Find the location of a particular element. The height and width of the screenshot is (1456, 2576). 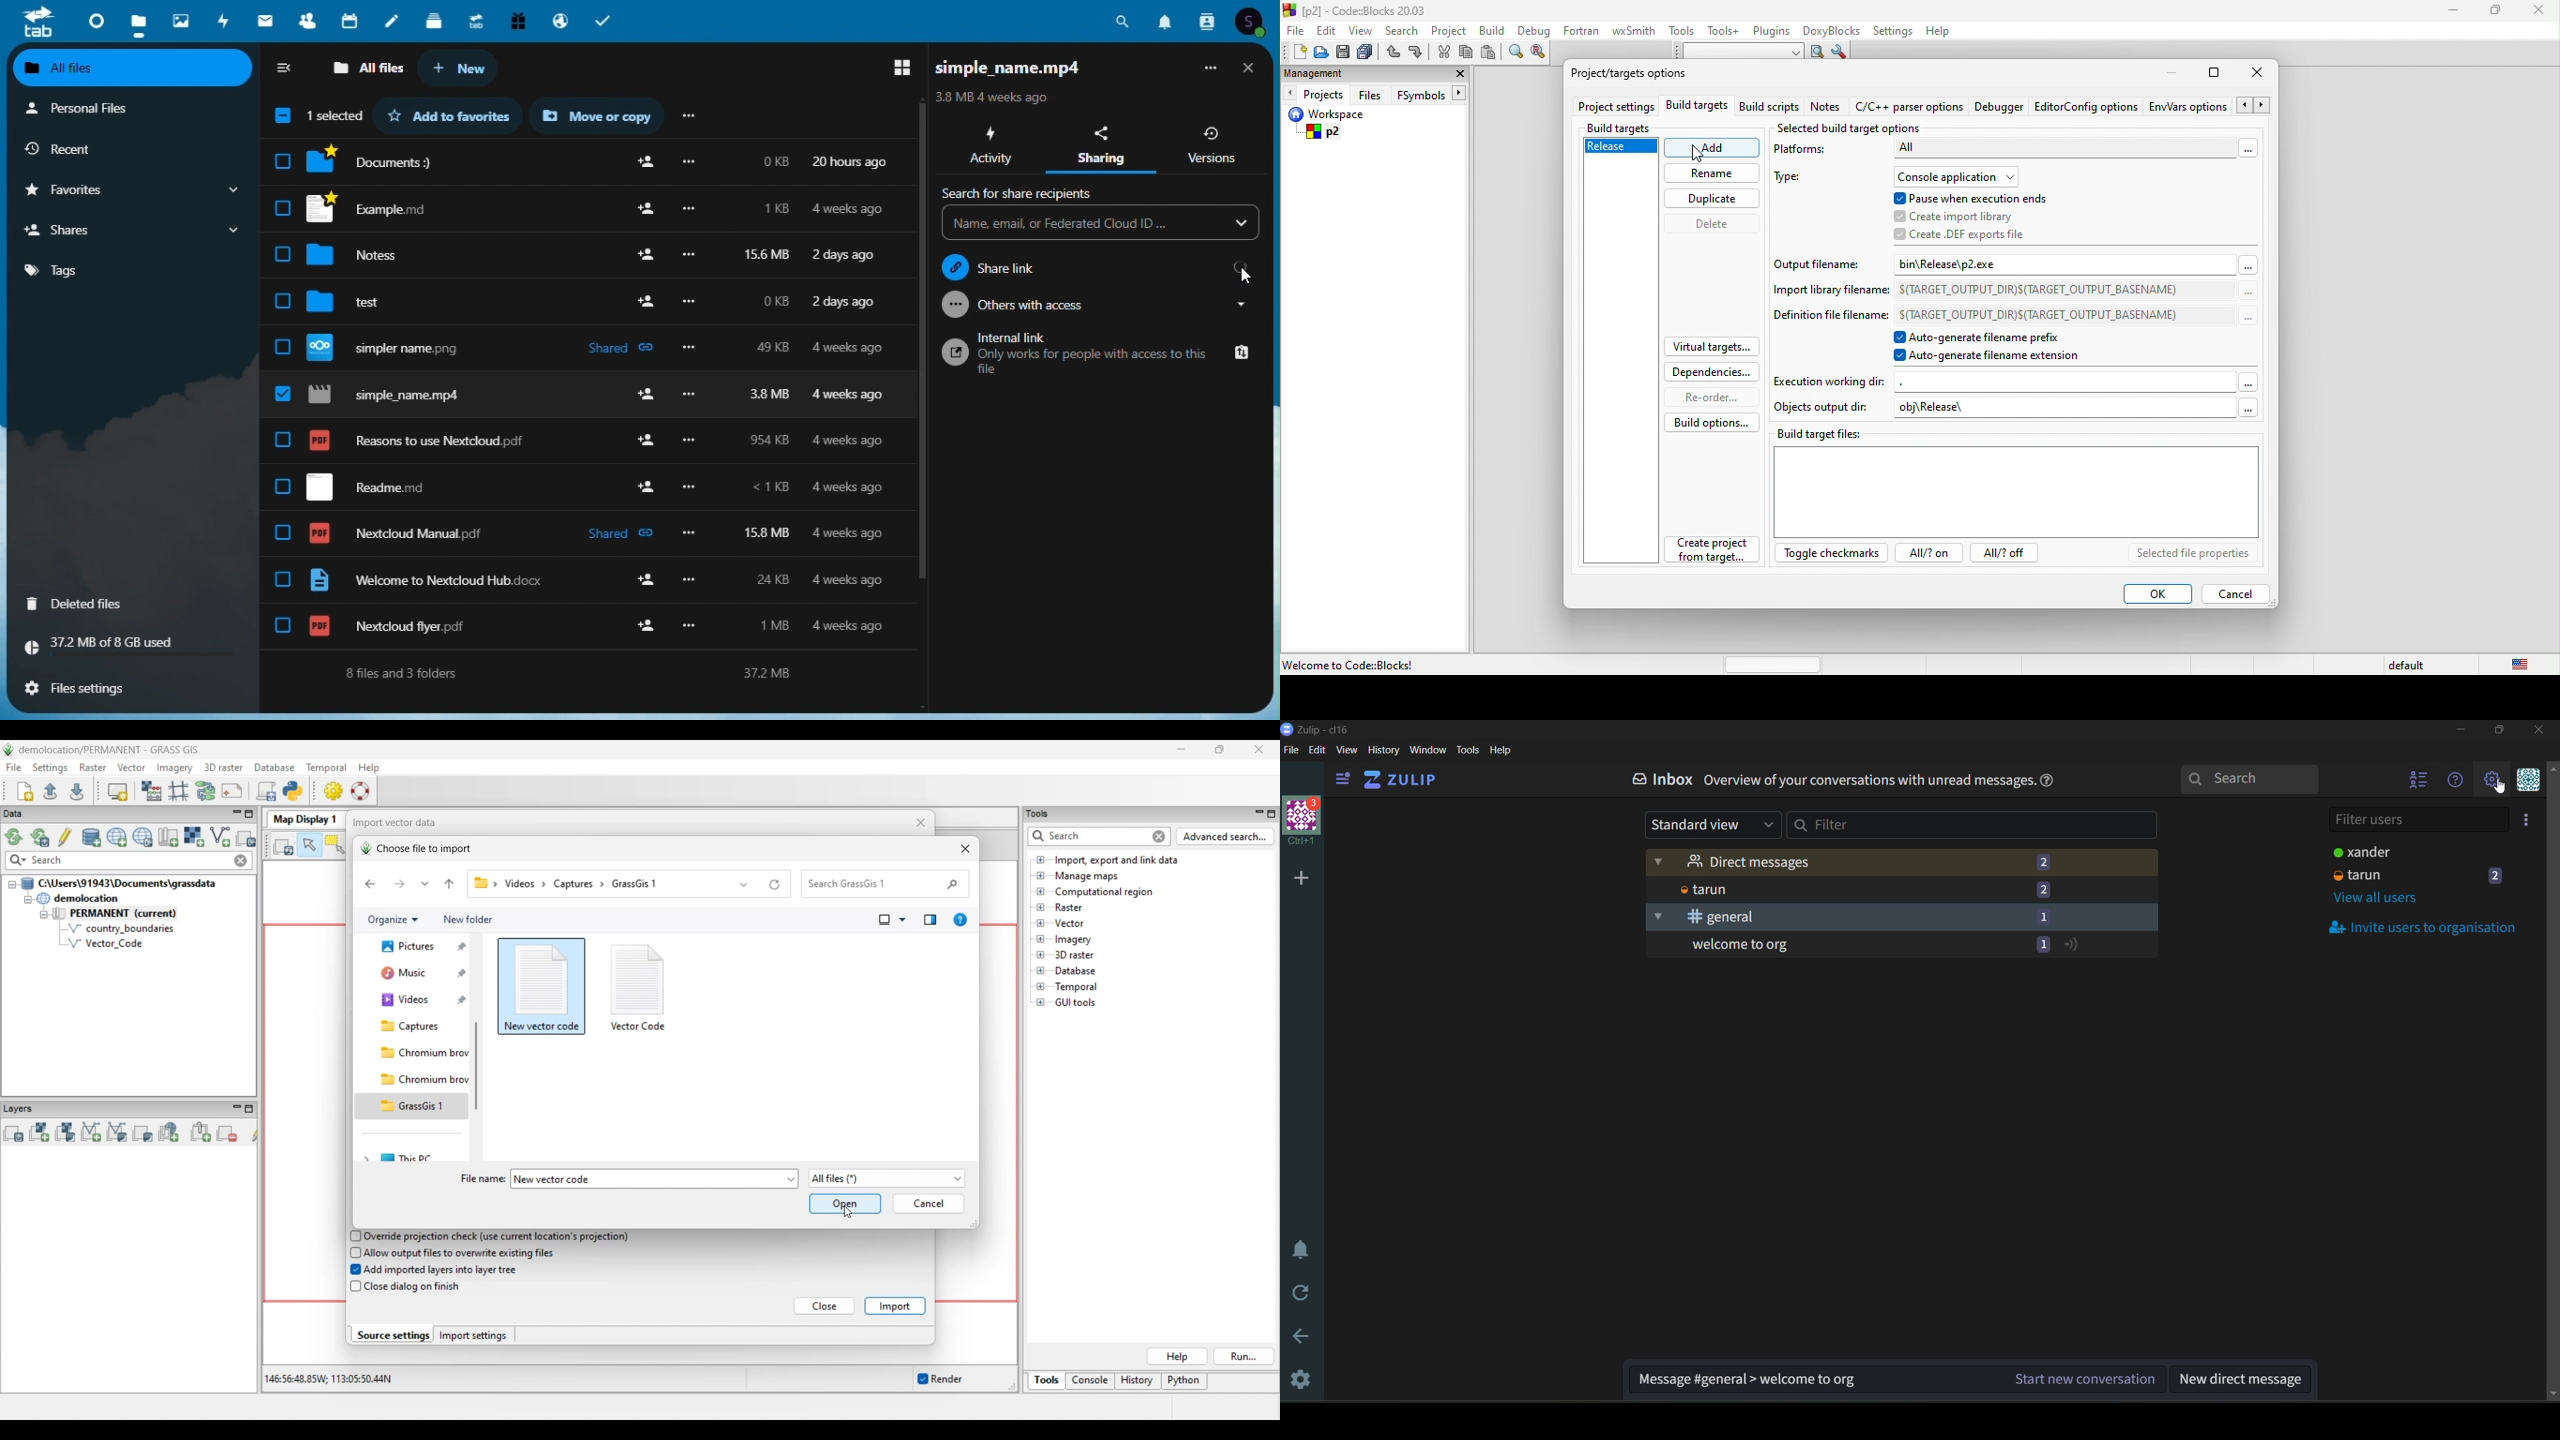

close is located at coordinates (2542, 13).